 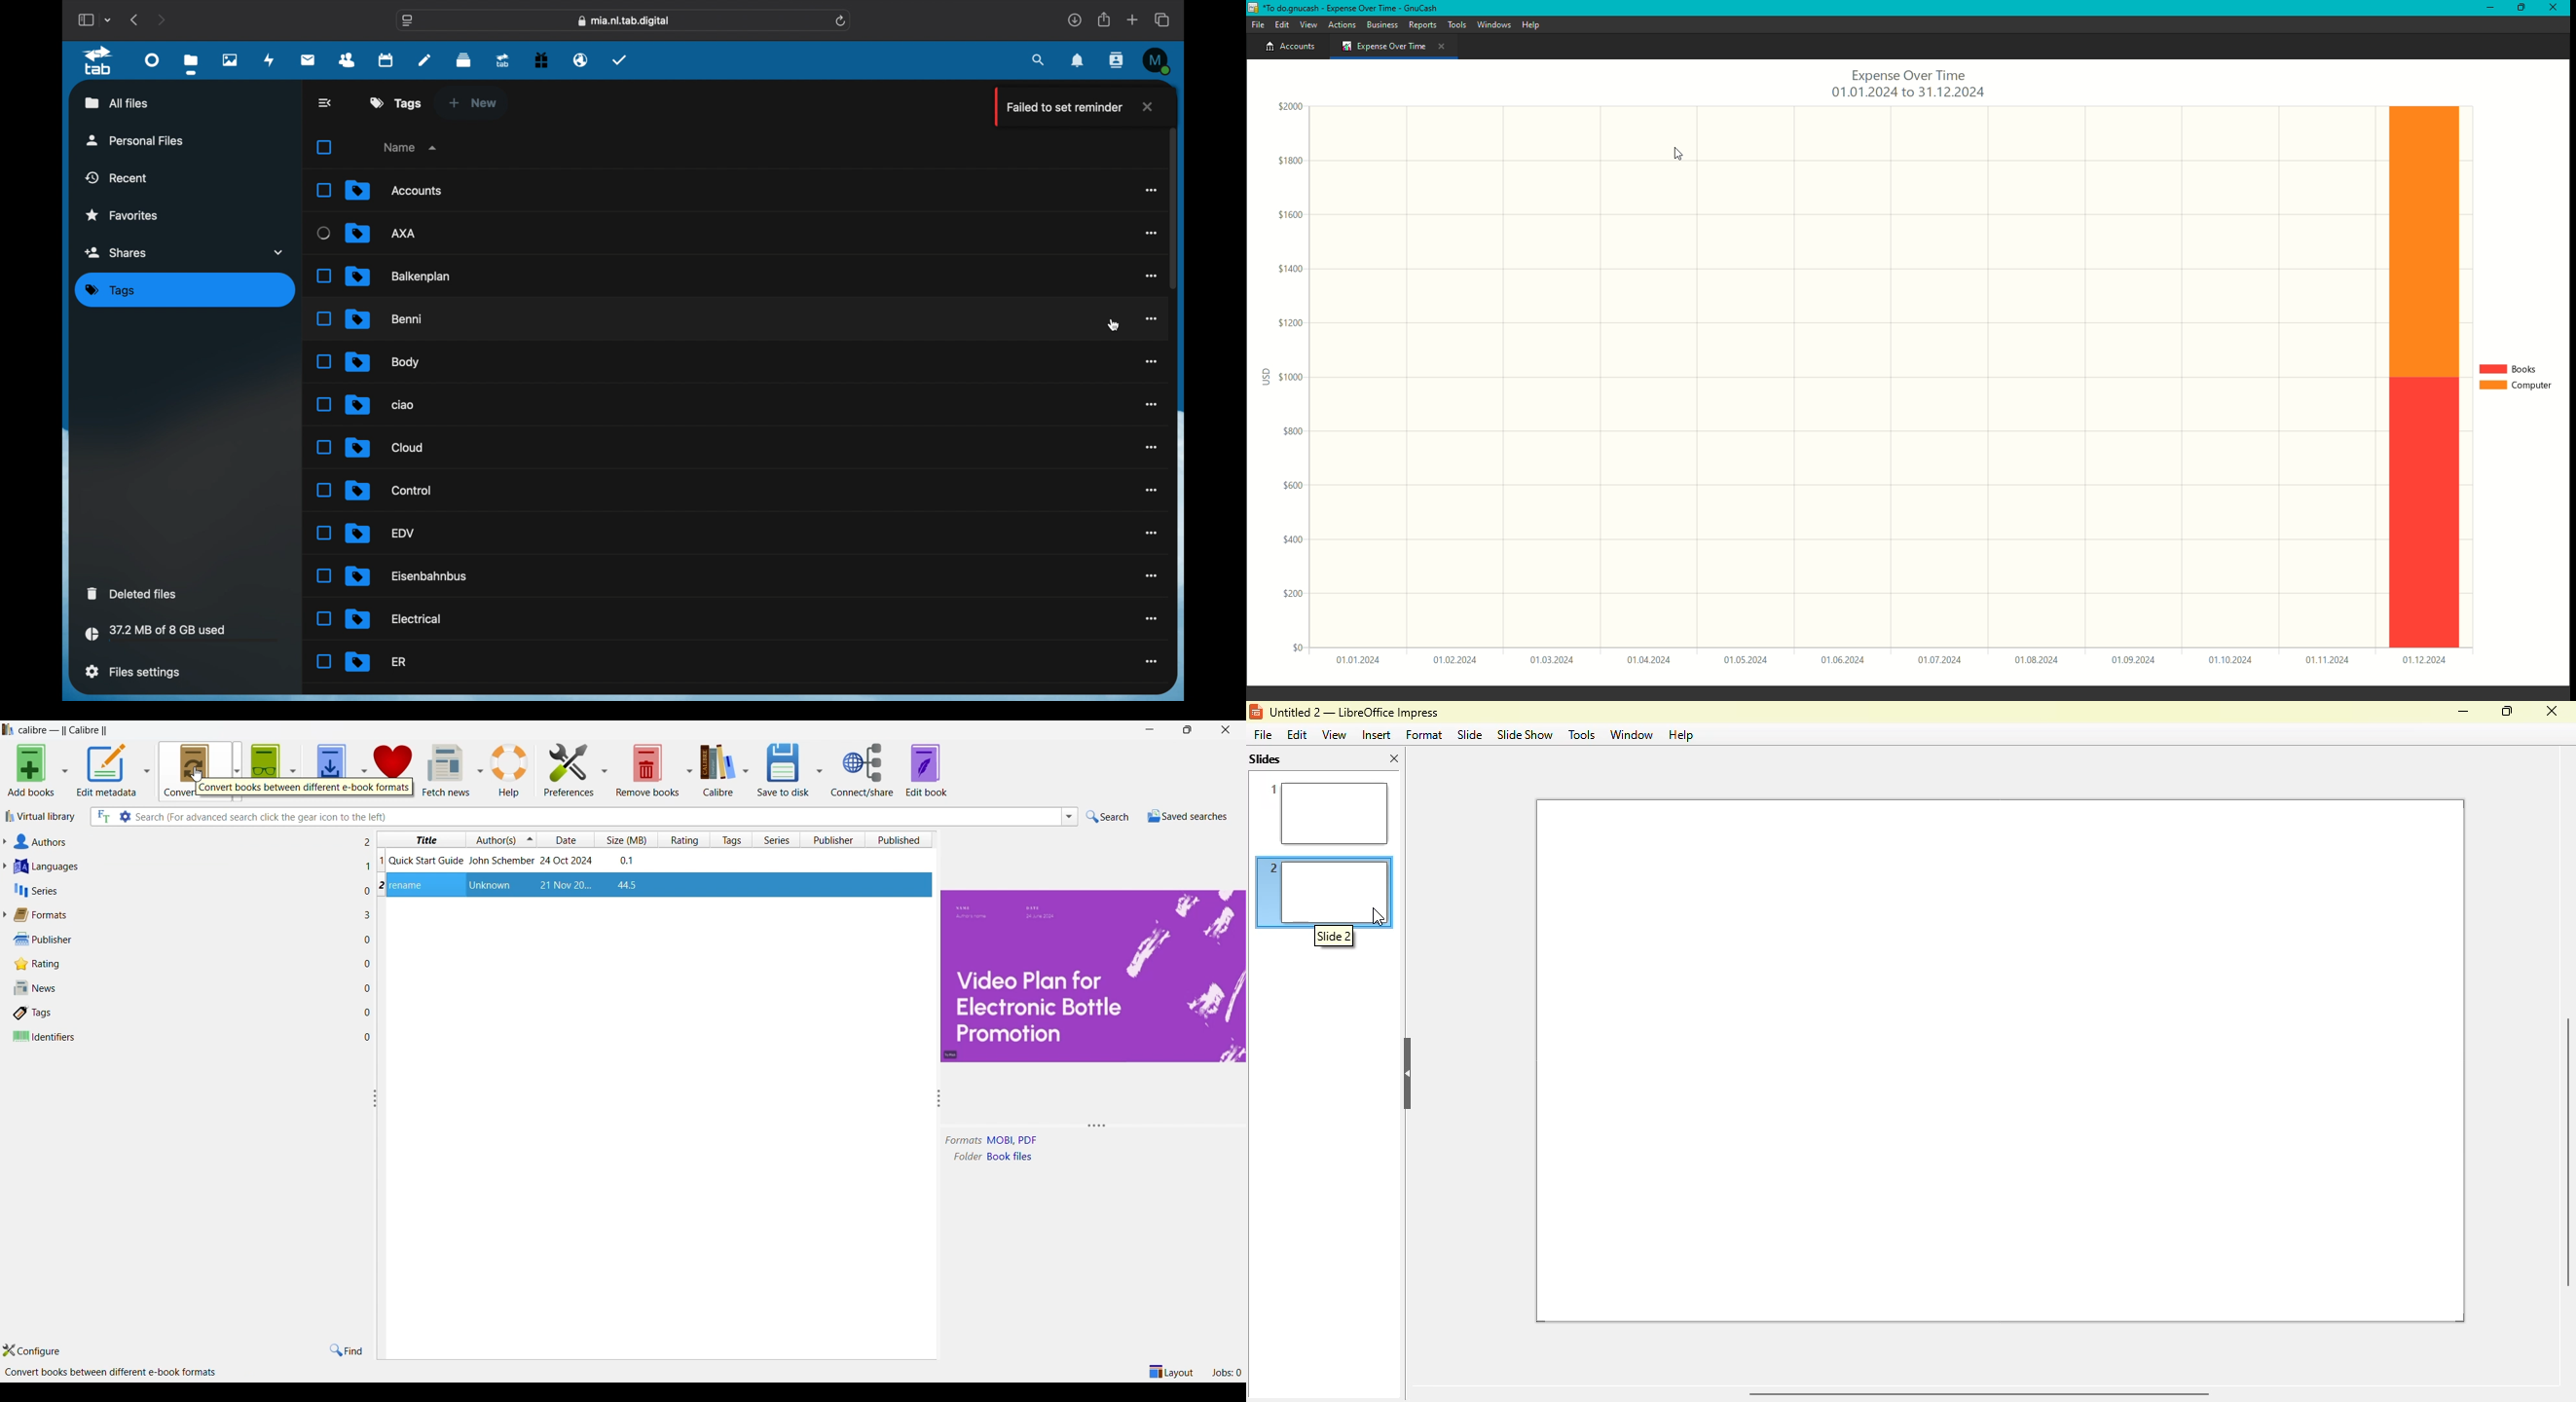 I want to click on more options, so click(x=1149, y=276).